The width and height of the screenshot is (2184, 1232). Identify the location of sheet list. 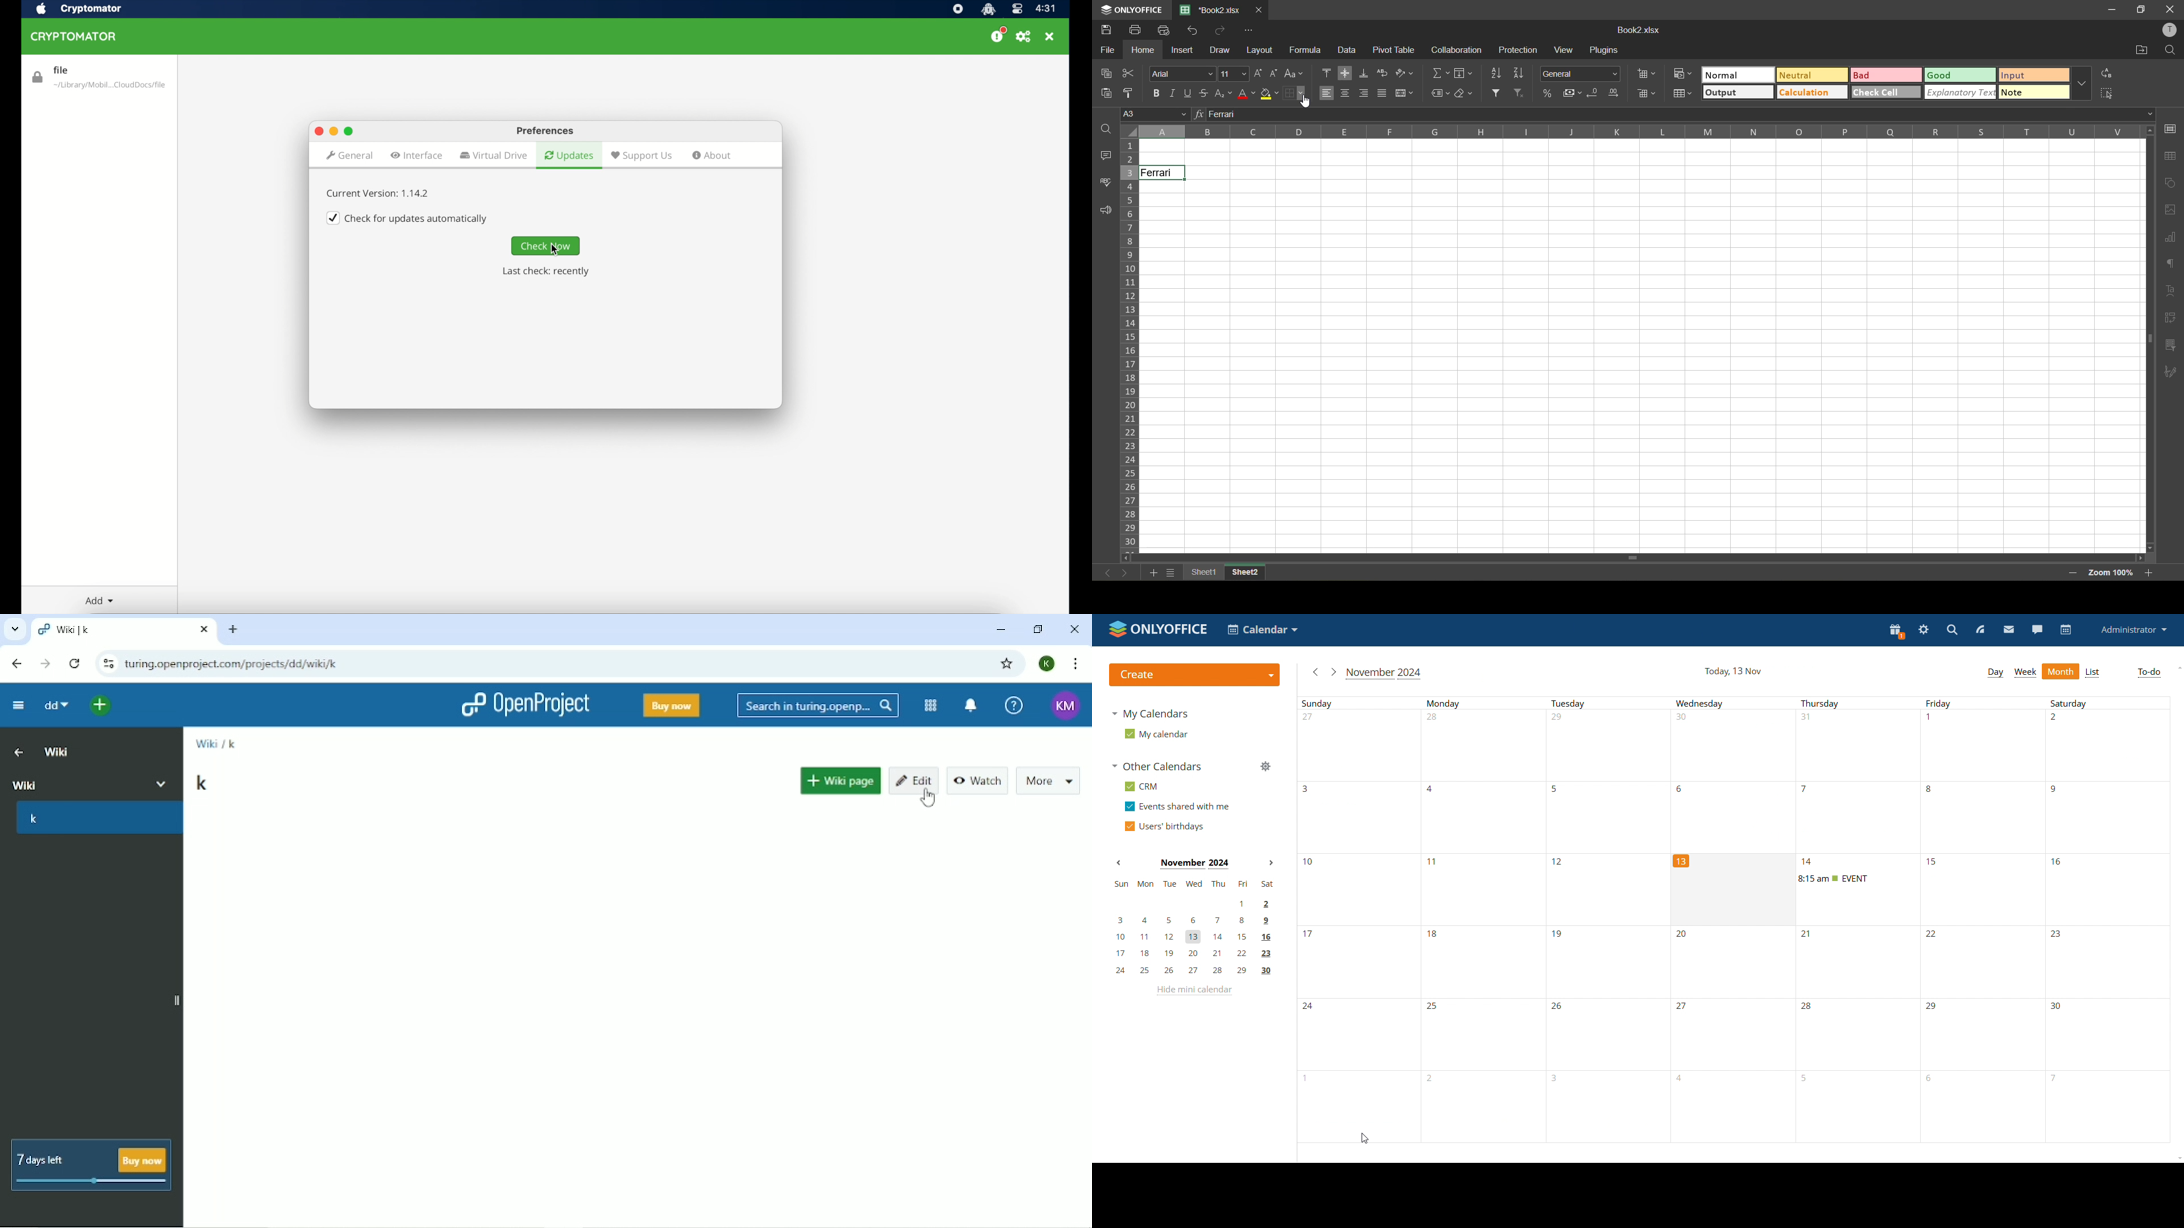
(1170, 573).